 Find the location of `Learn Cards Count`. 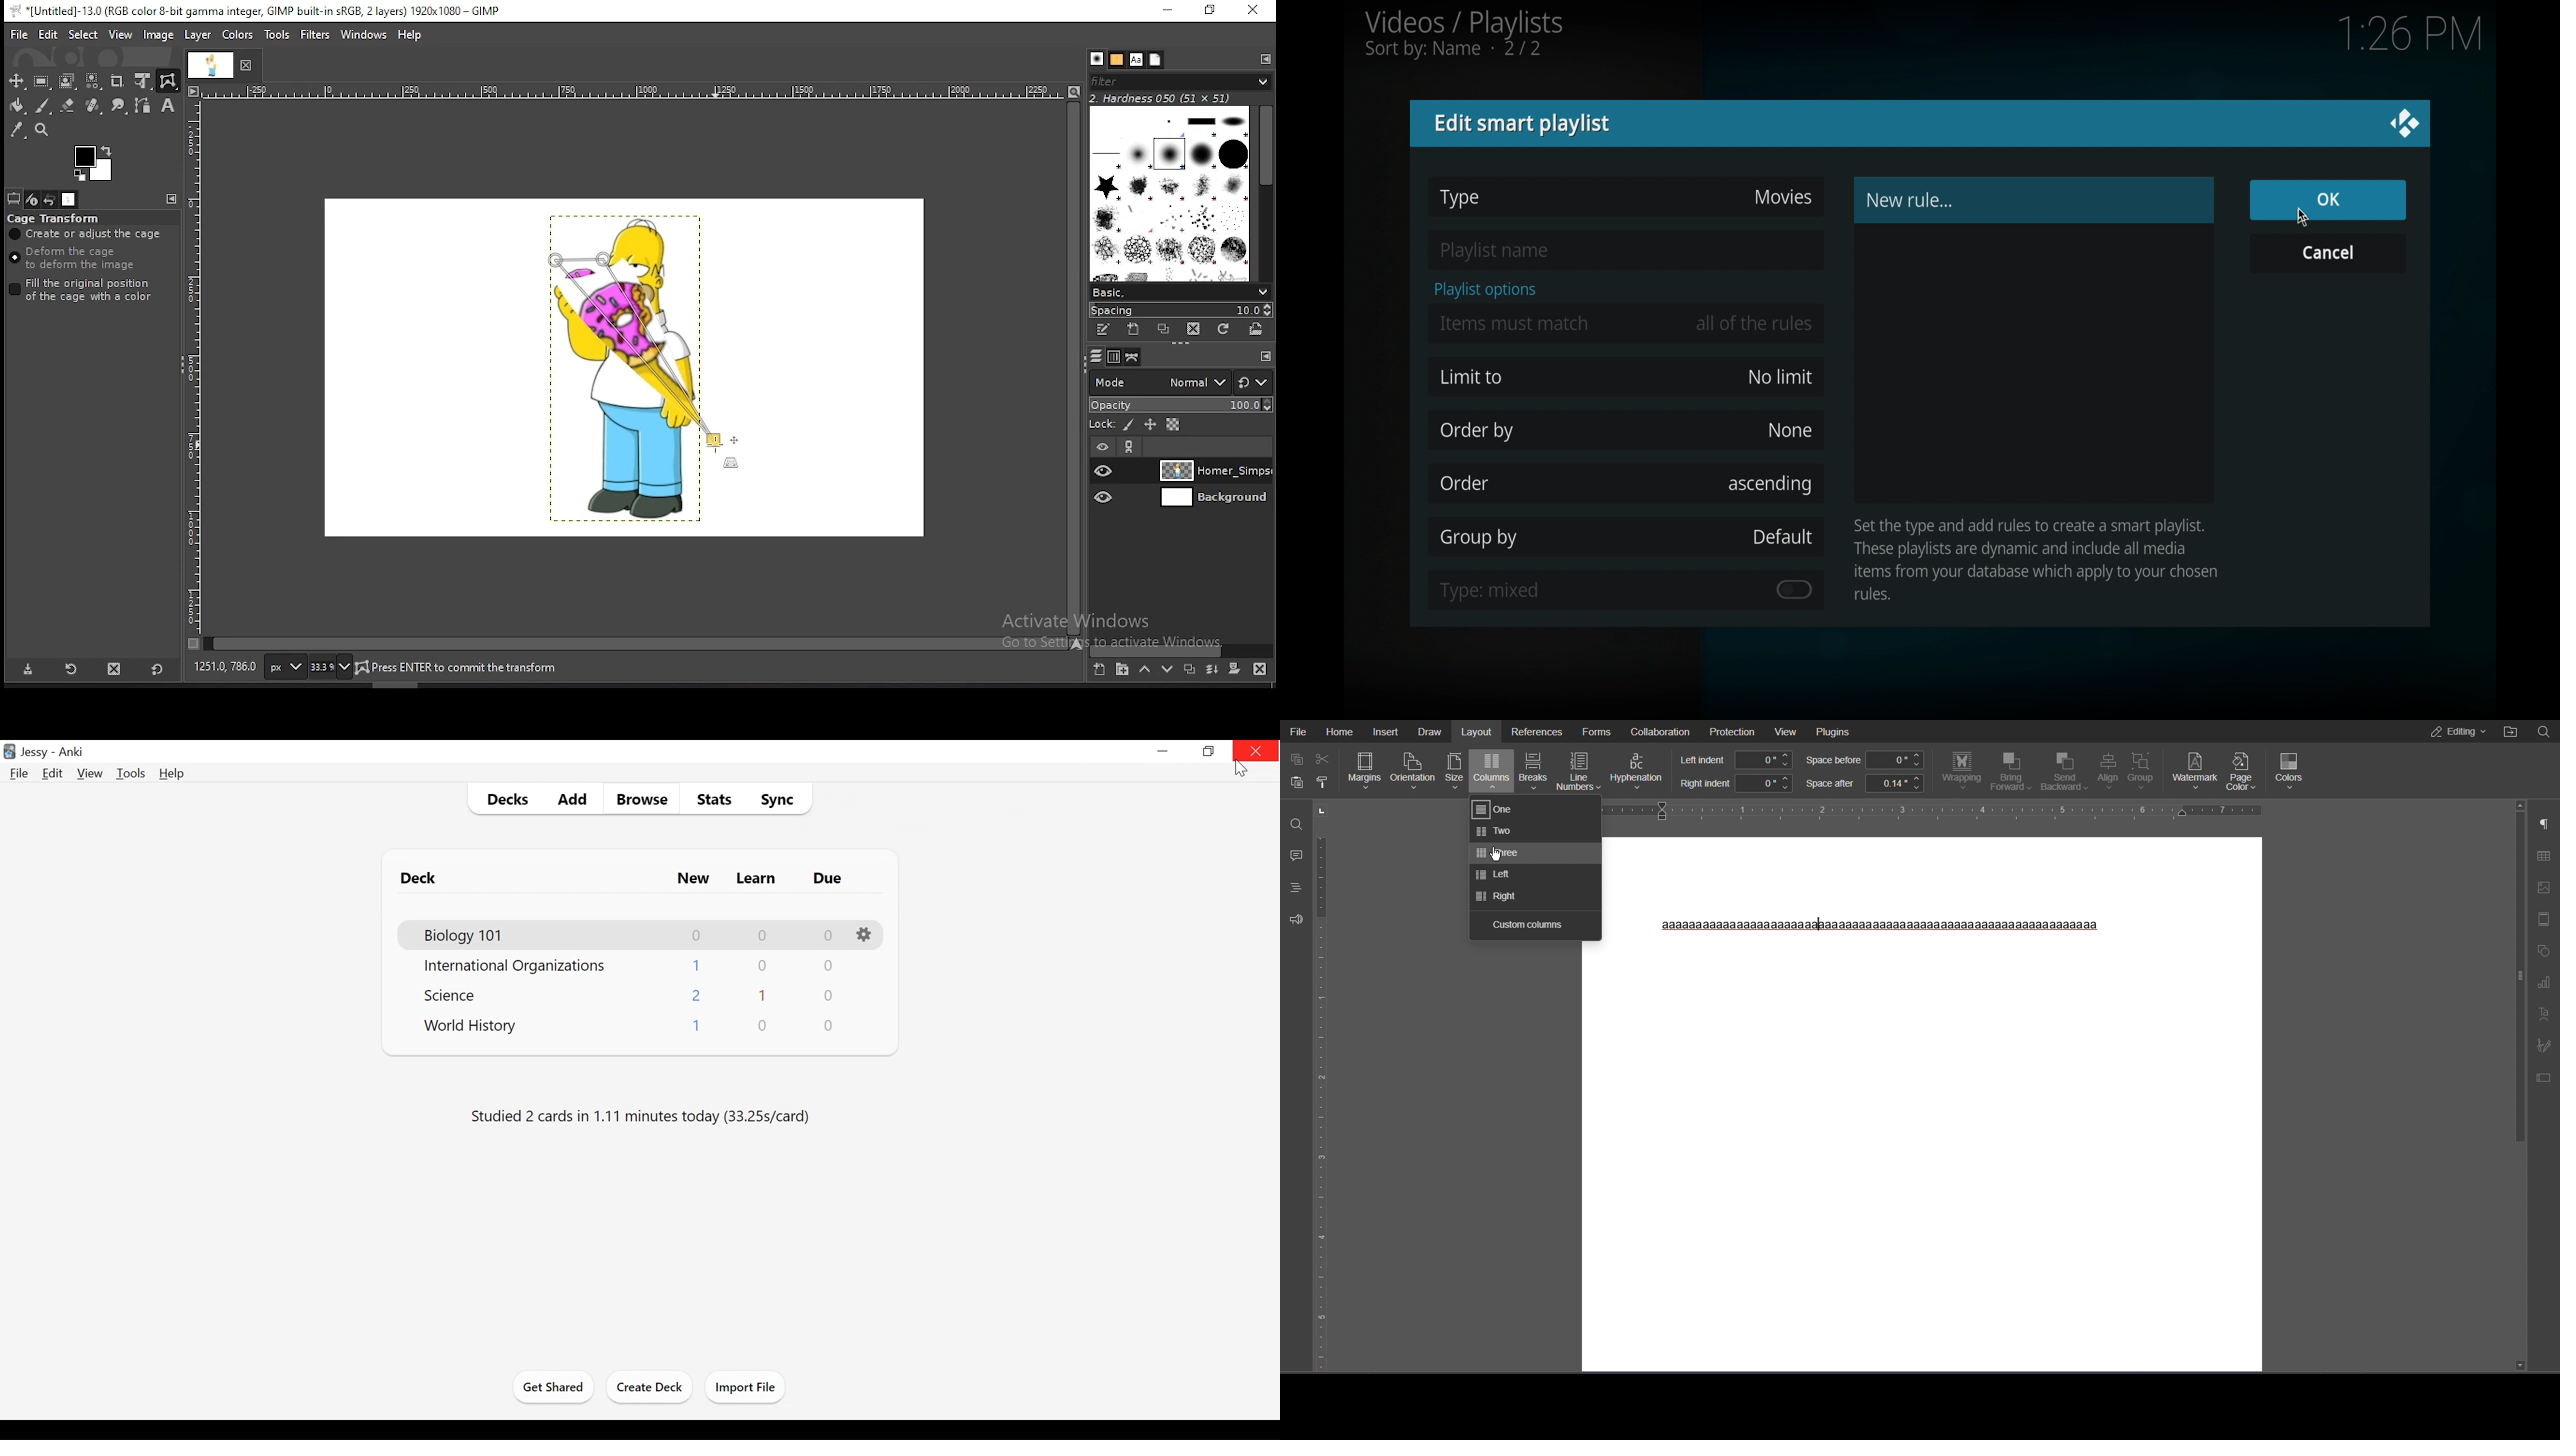

Learn Cards Count is located at coordinates (763, 1027).